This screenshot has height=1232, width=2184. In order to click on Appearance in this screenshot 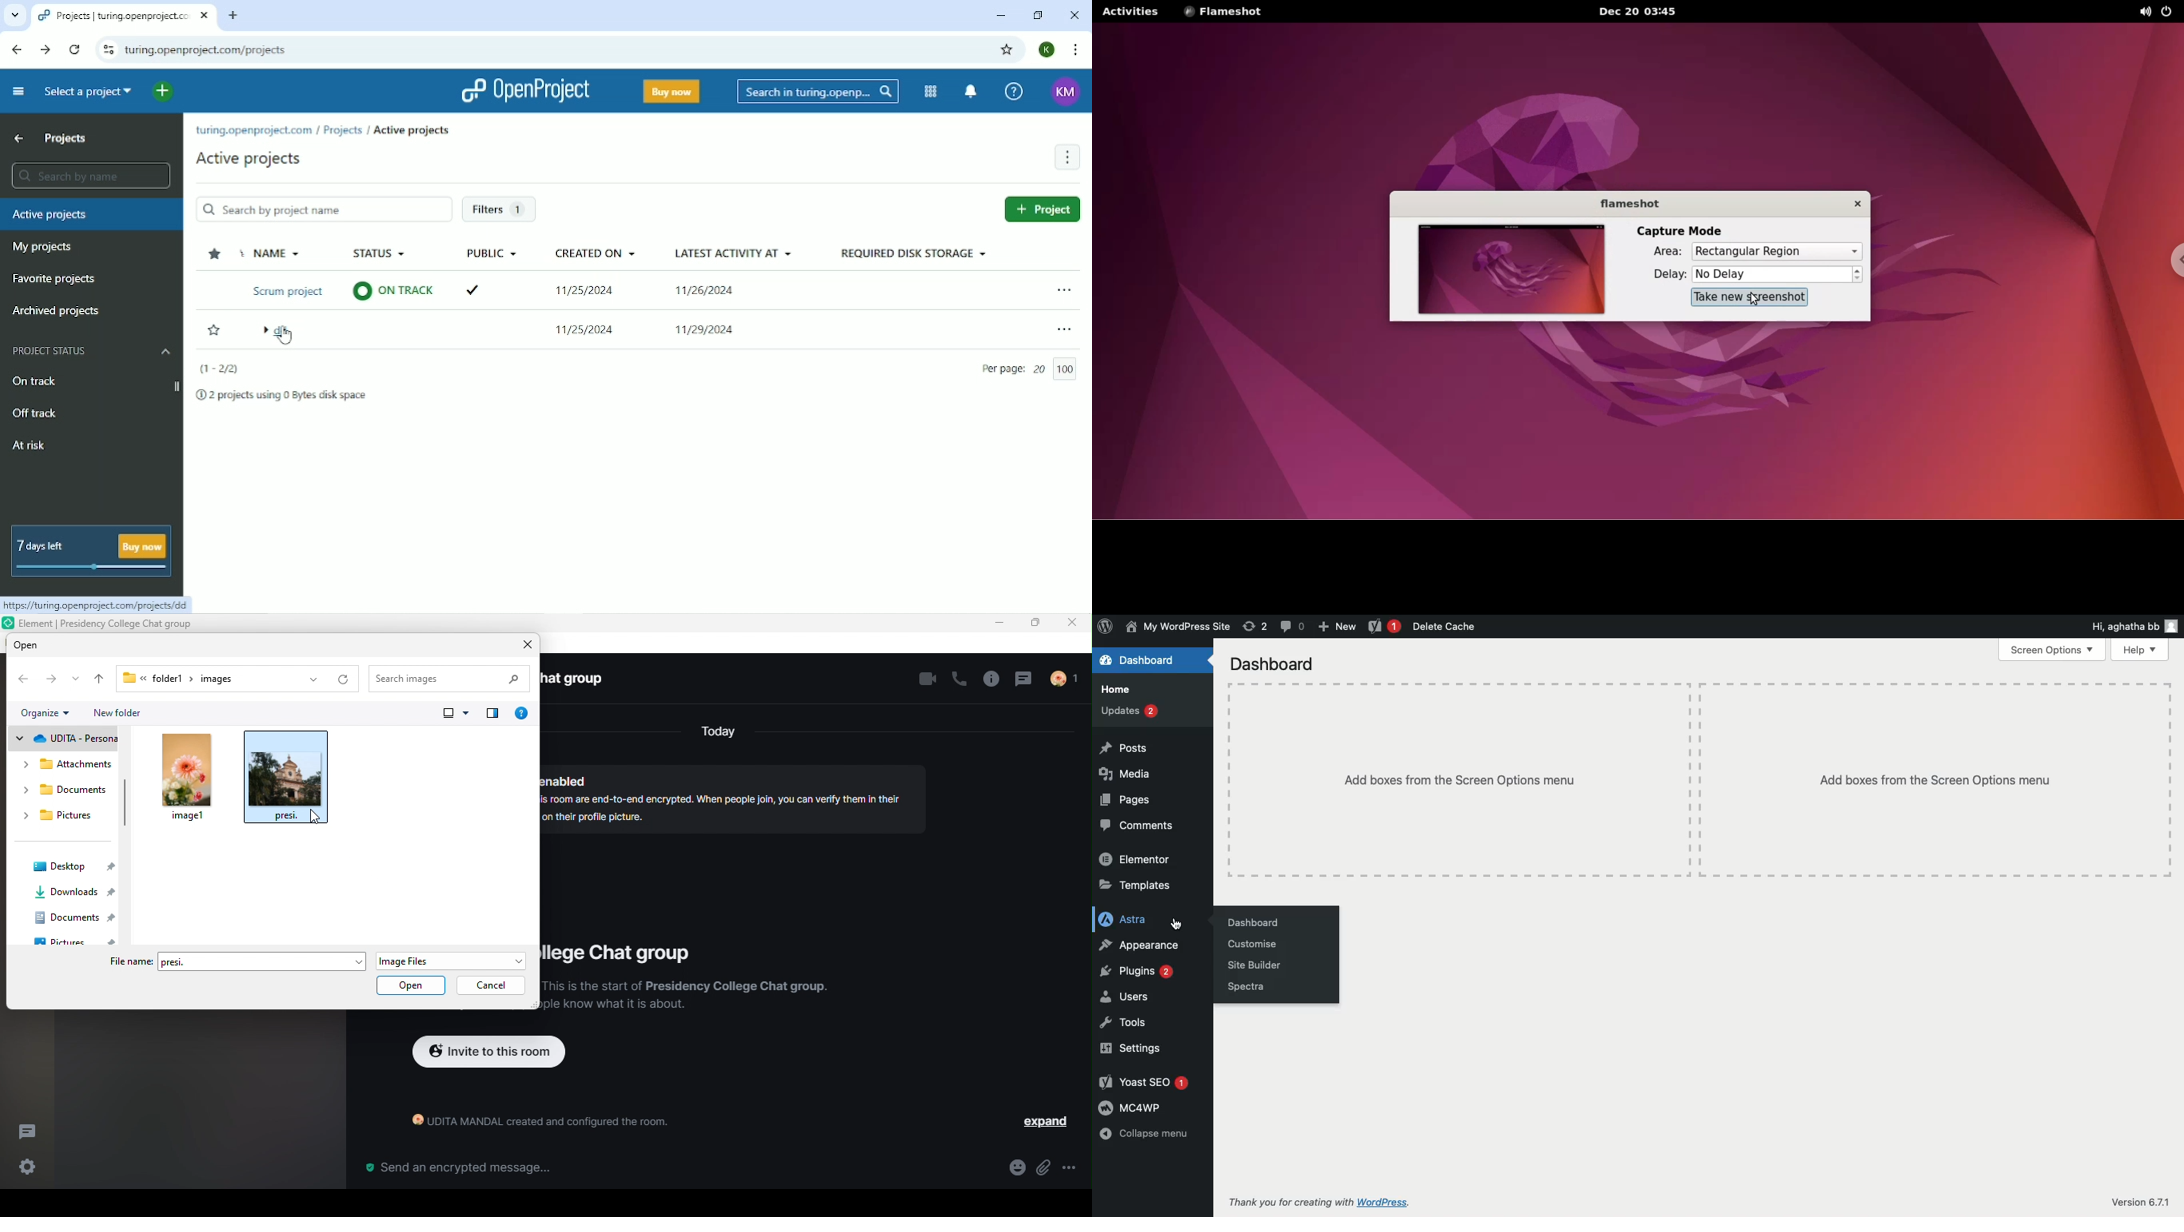, I will do `click(1143, 945)`.